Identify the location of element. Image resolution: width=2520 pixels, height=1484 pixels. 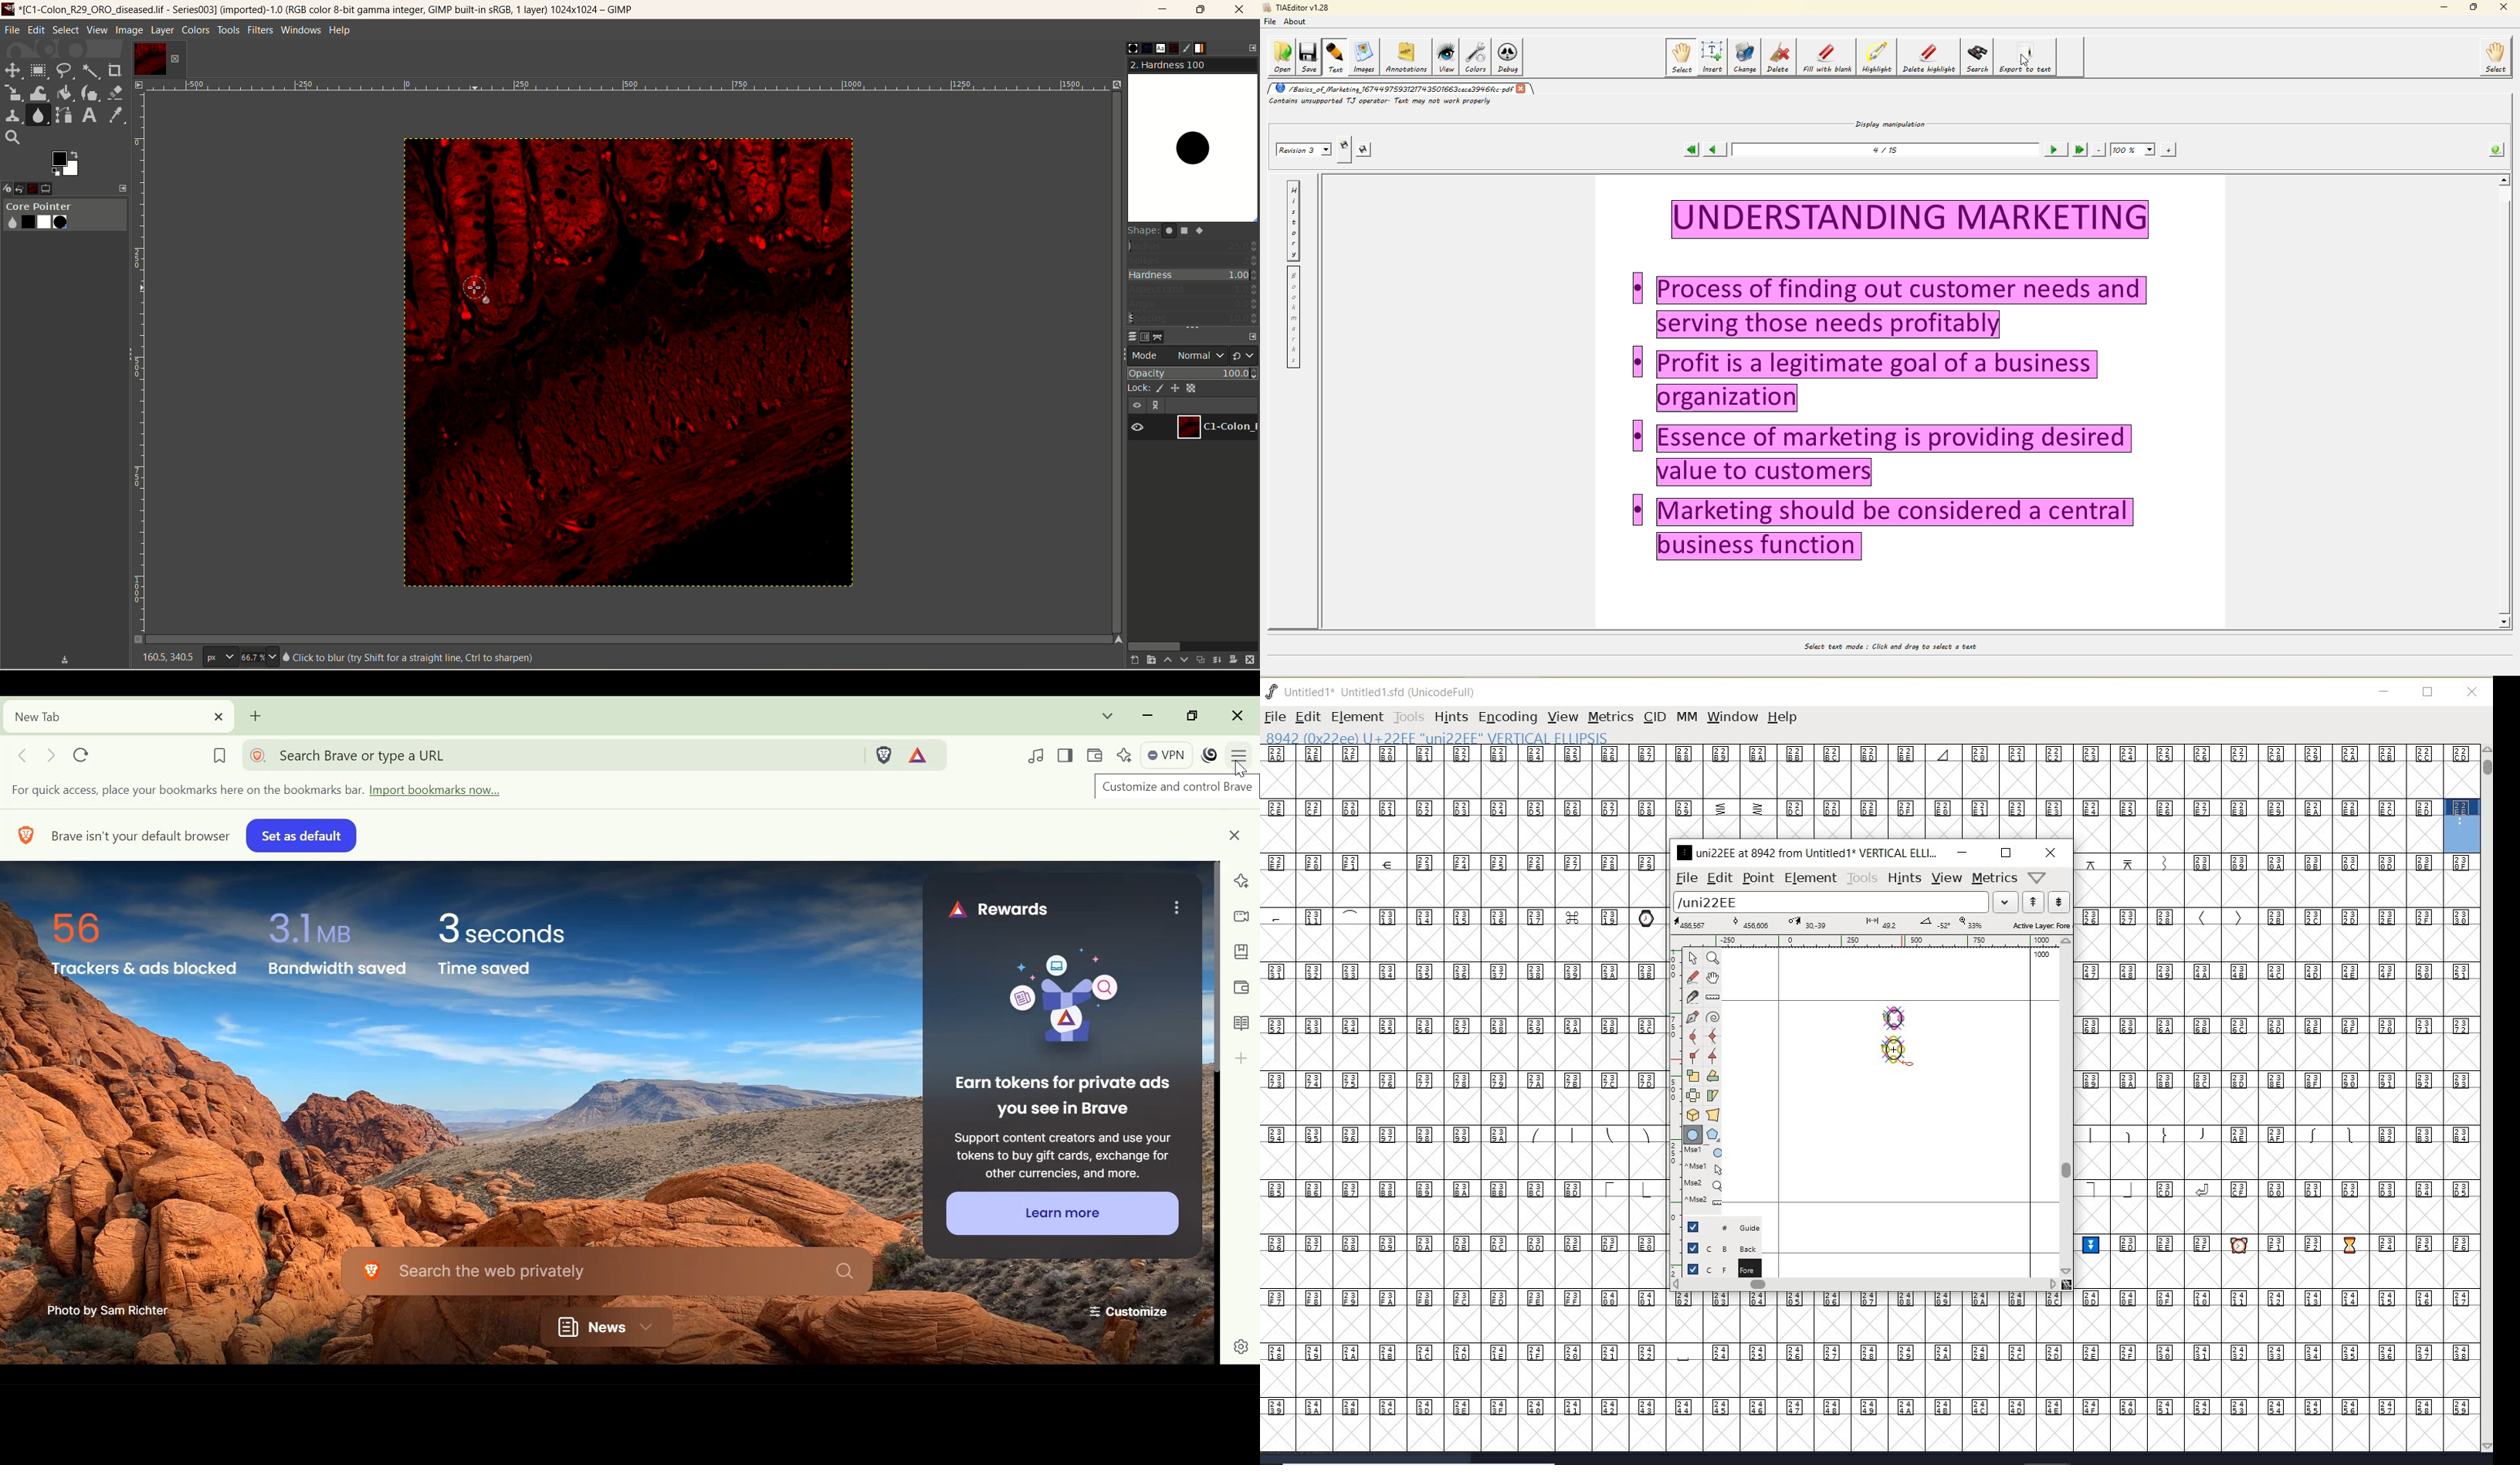
(1811, 878).